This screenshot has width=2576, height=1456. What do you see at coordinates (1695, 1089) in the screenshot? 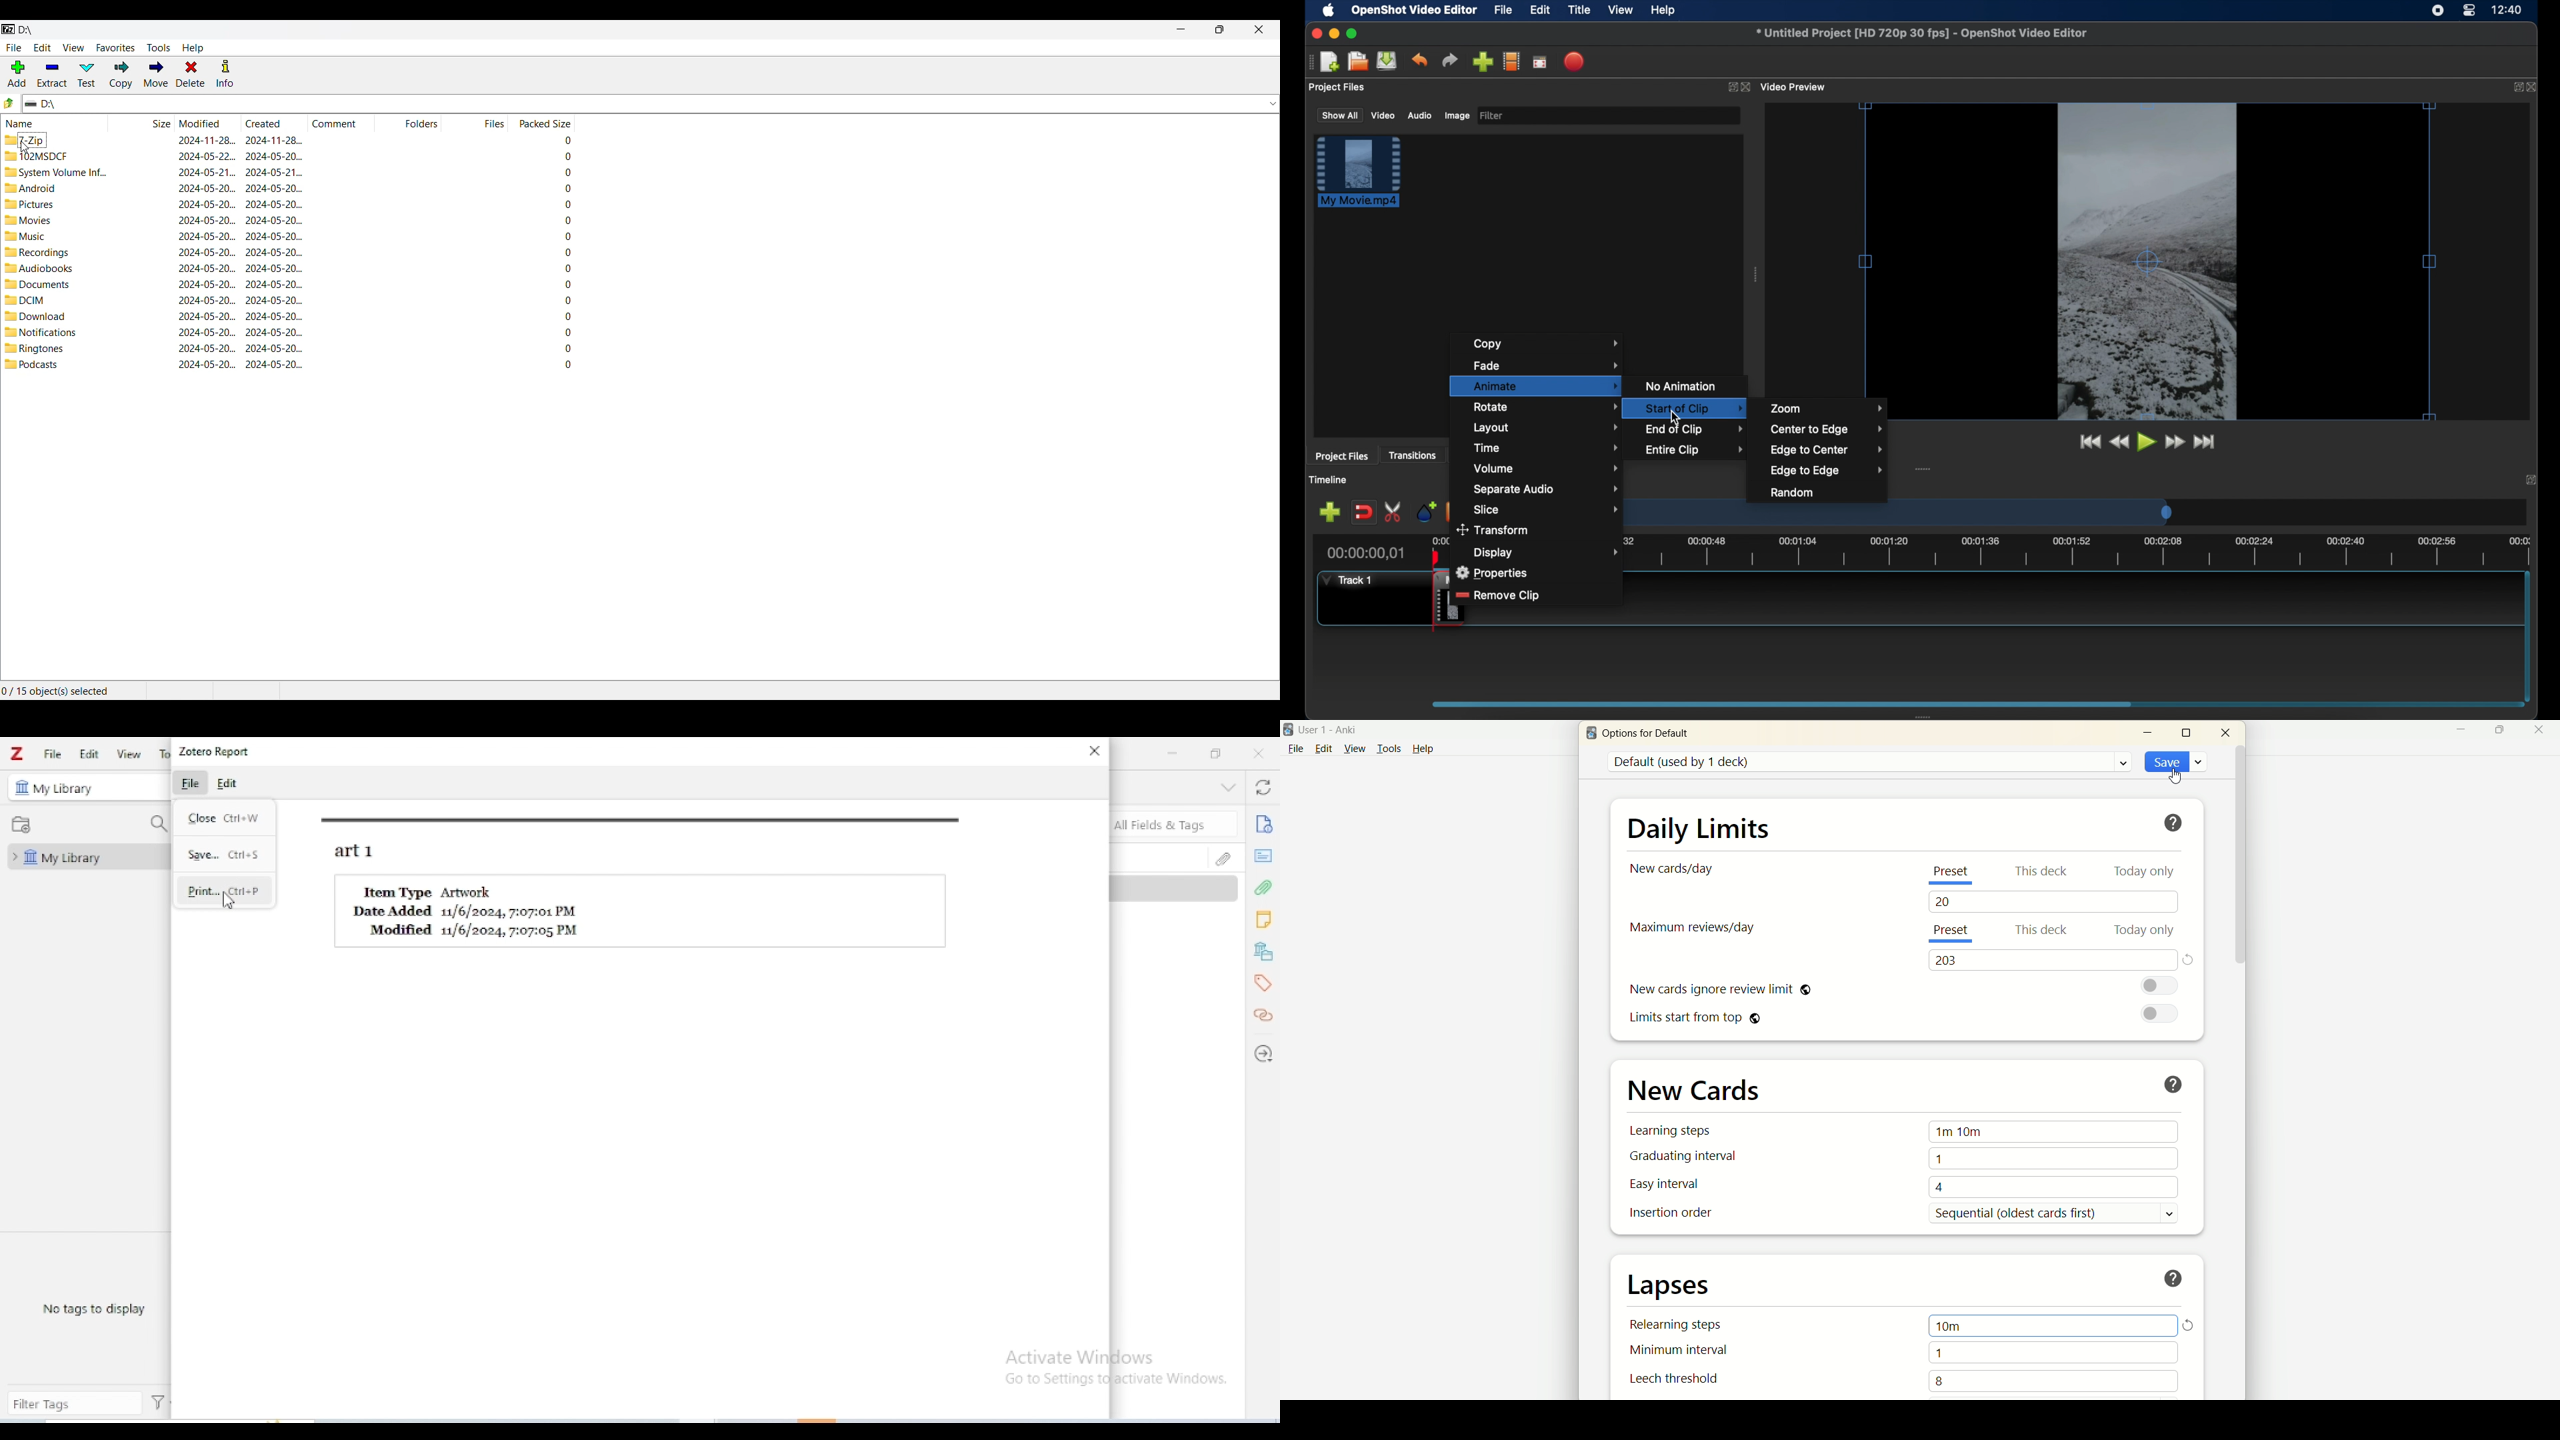
I see `new cards` at bounding box center [1695, 1089].